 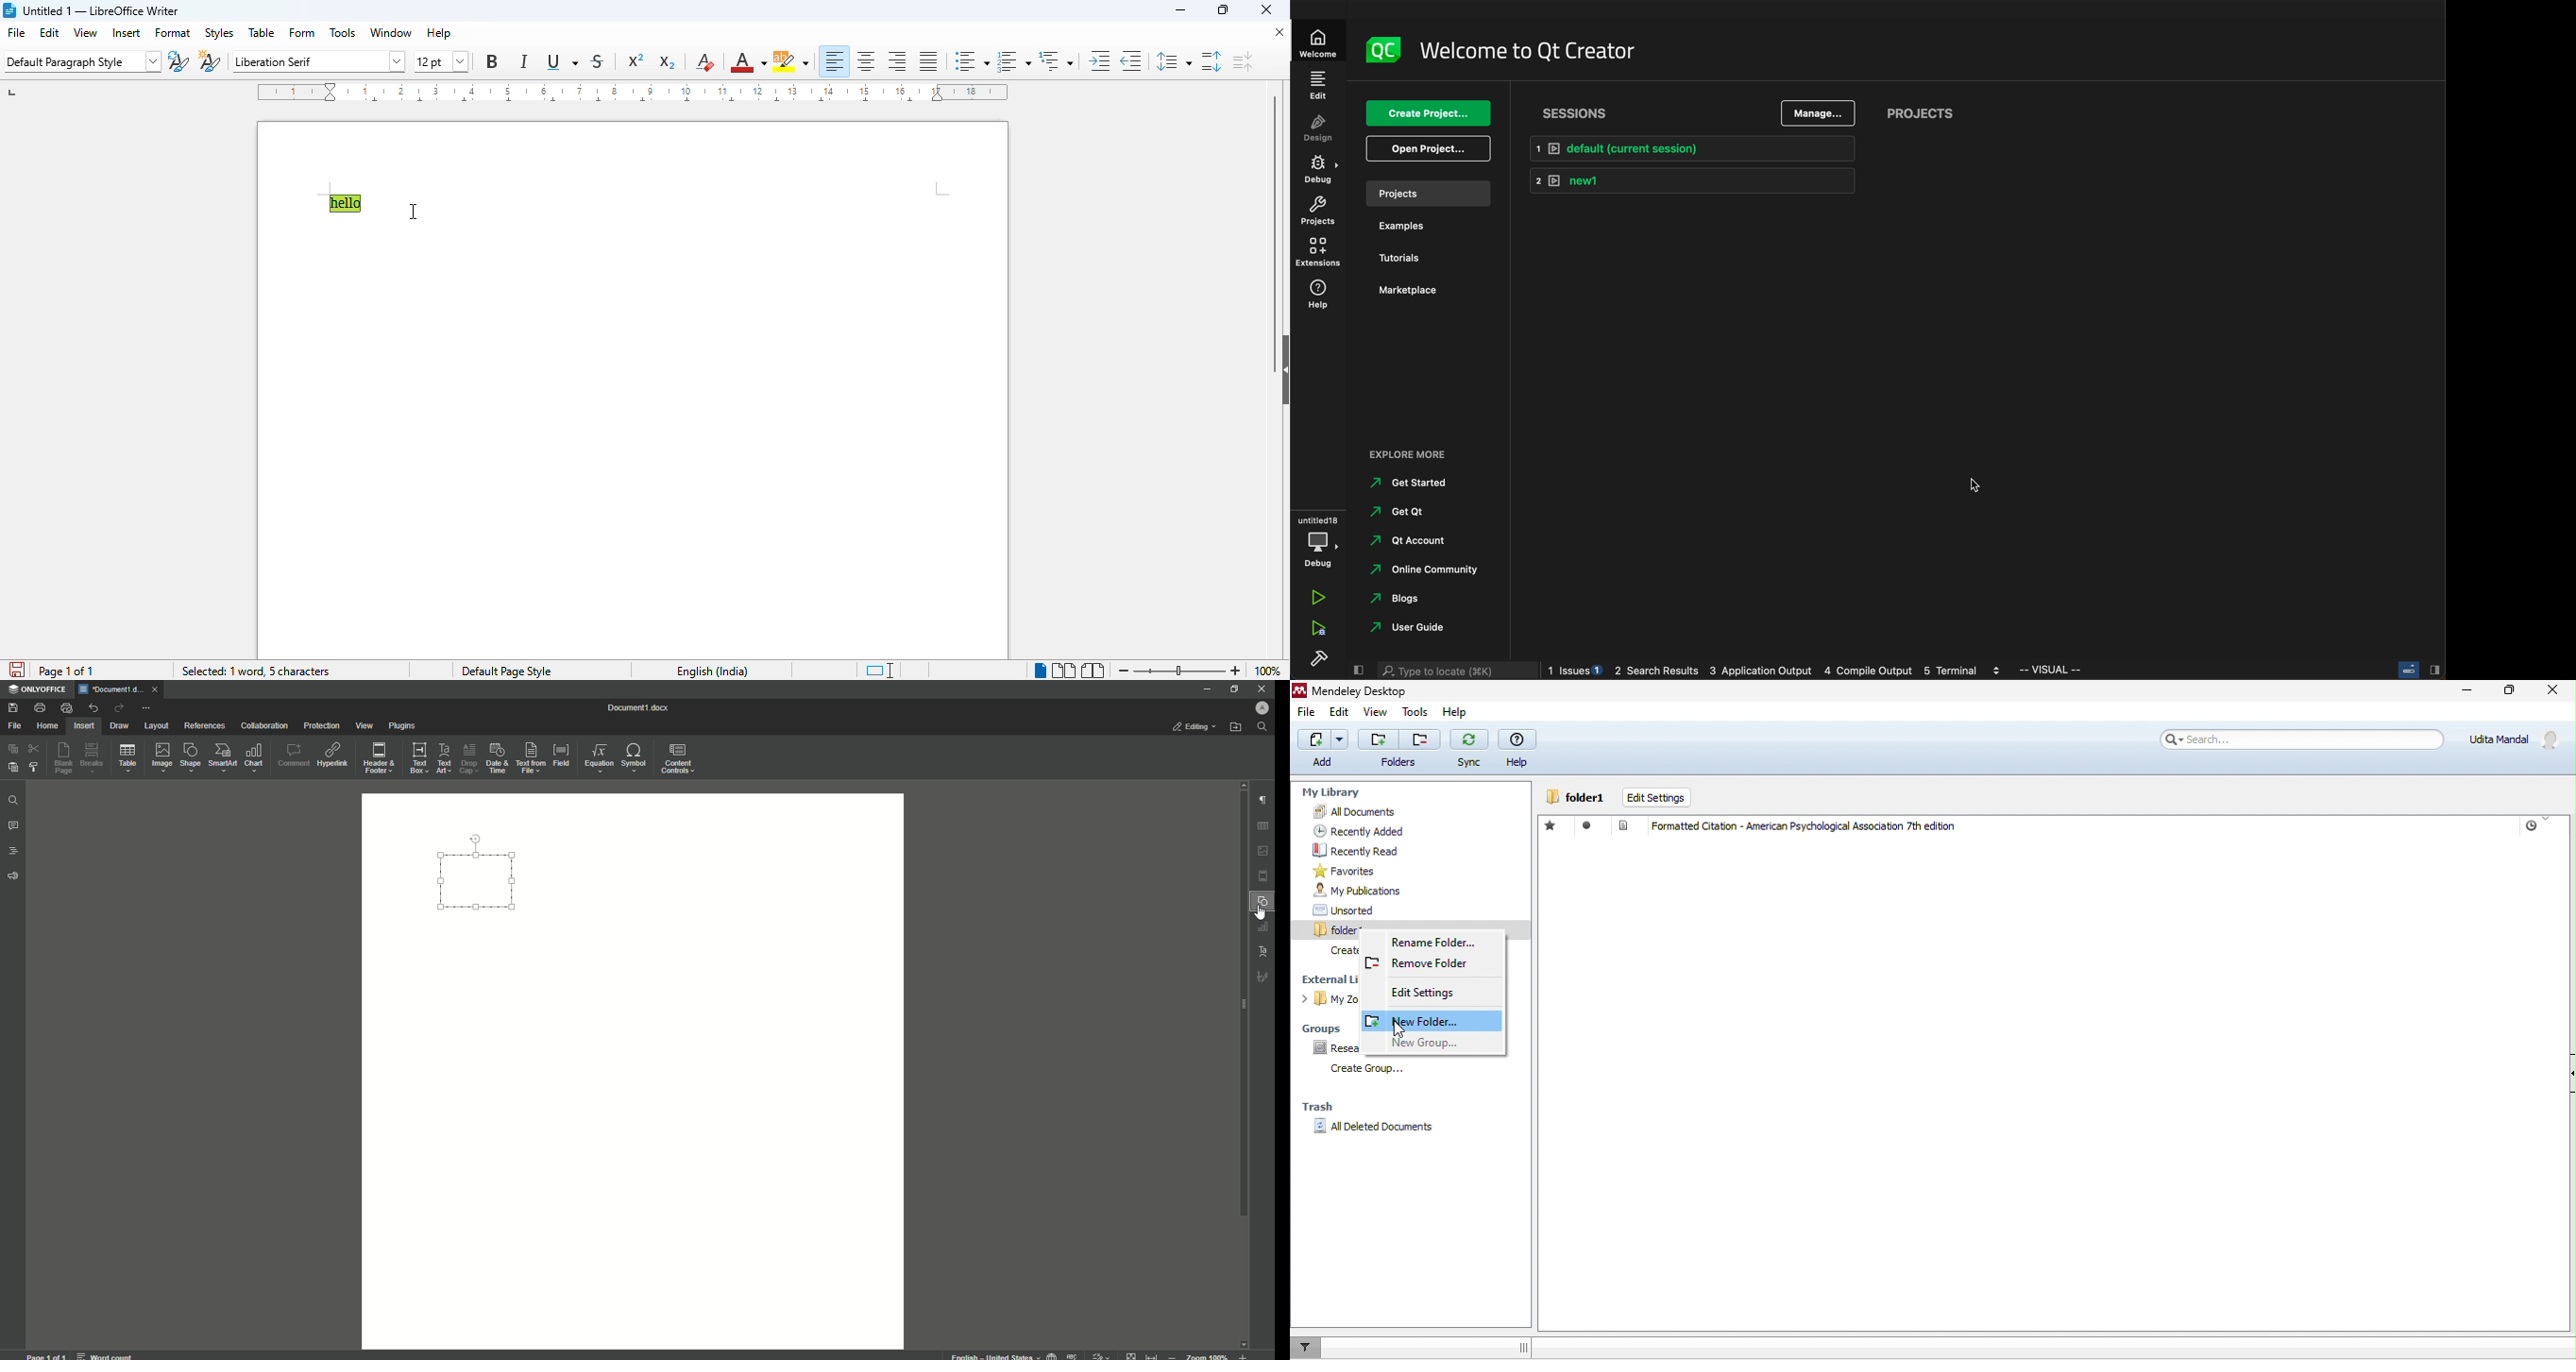 What do you see at coordinates (561, 62) in the screenshot?
I see `underline` at bounding box center [561, 62].